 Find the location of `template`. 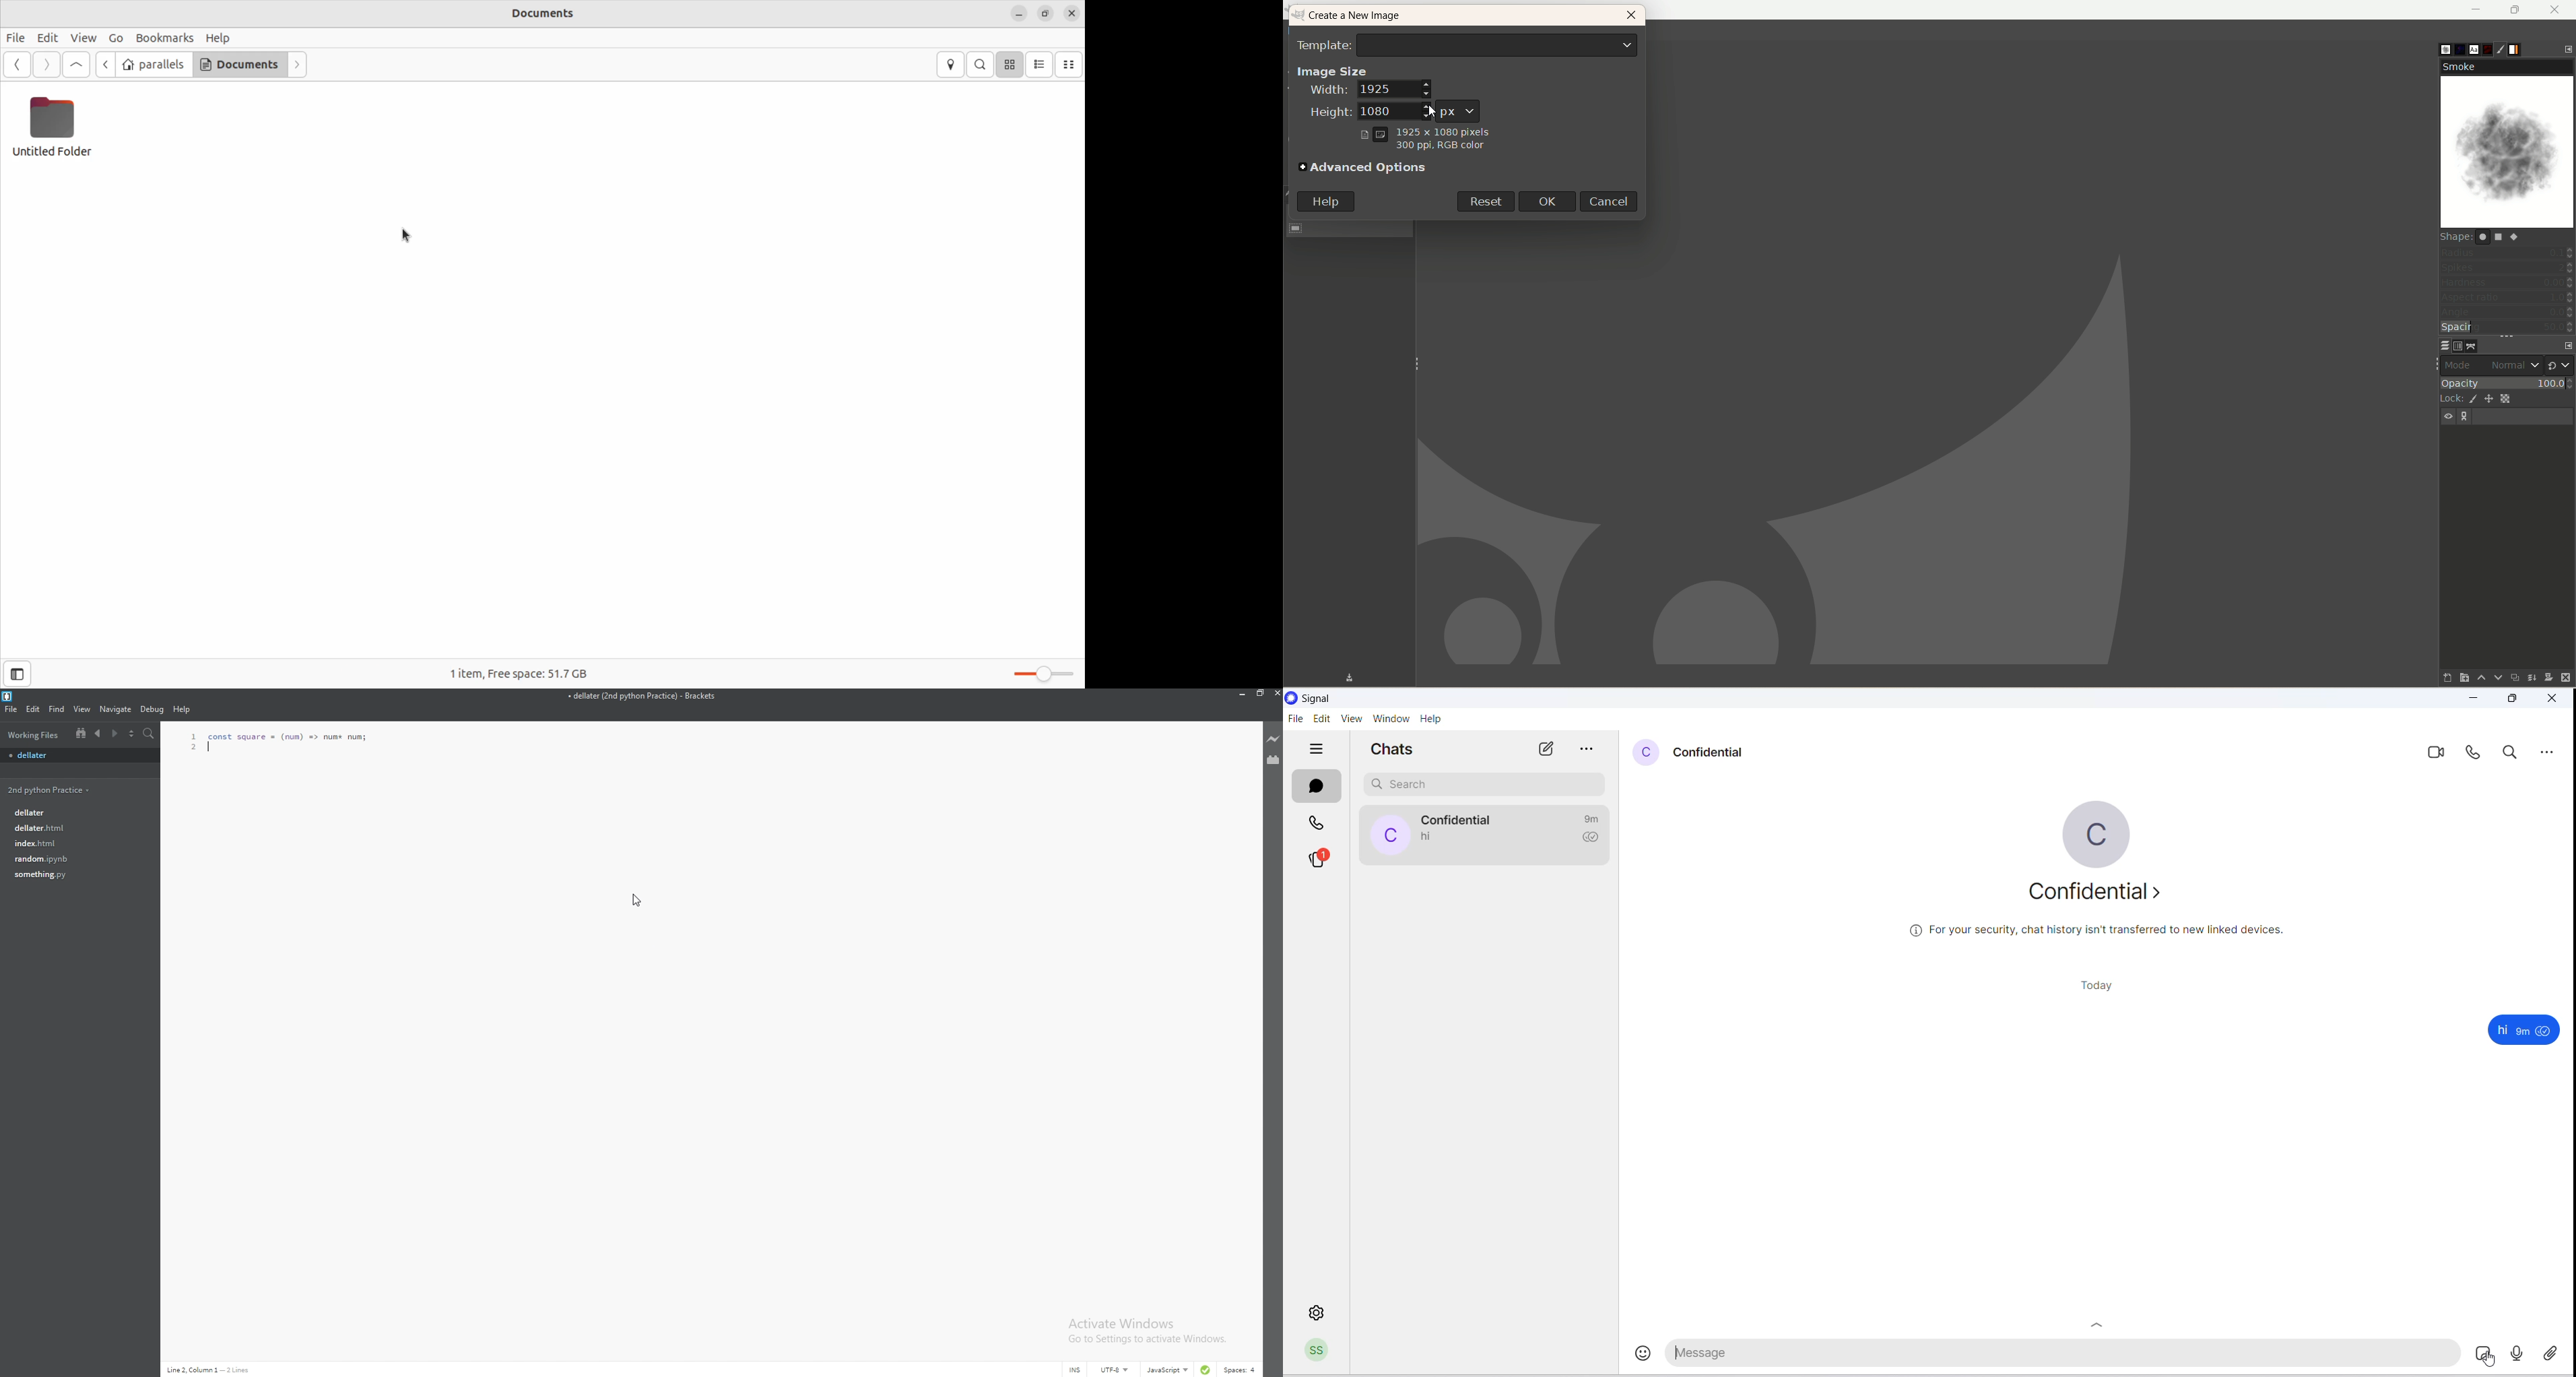

template is located at coordinates (1468, 44).